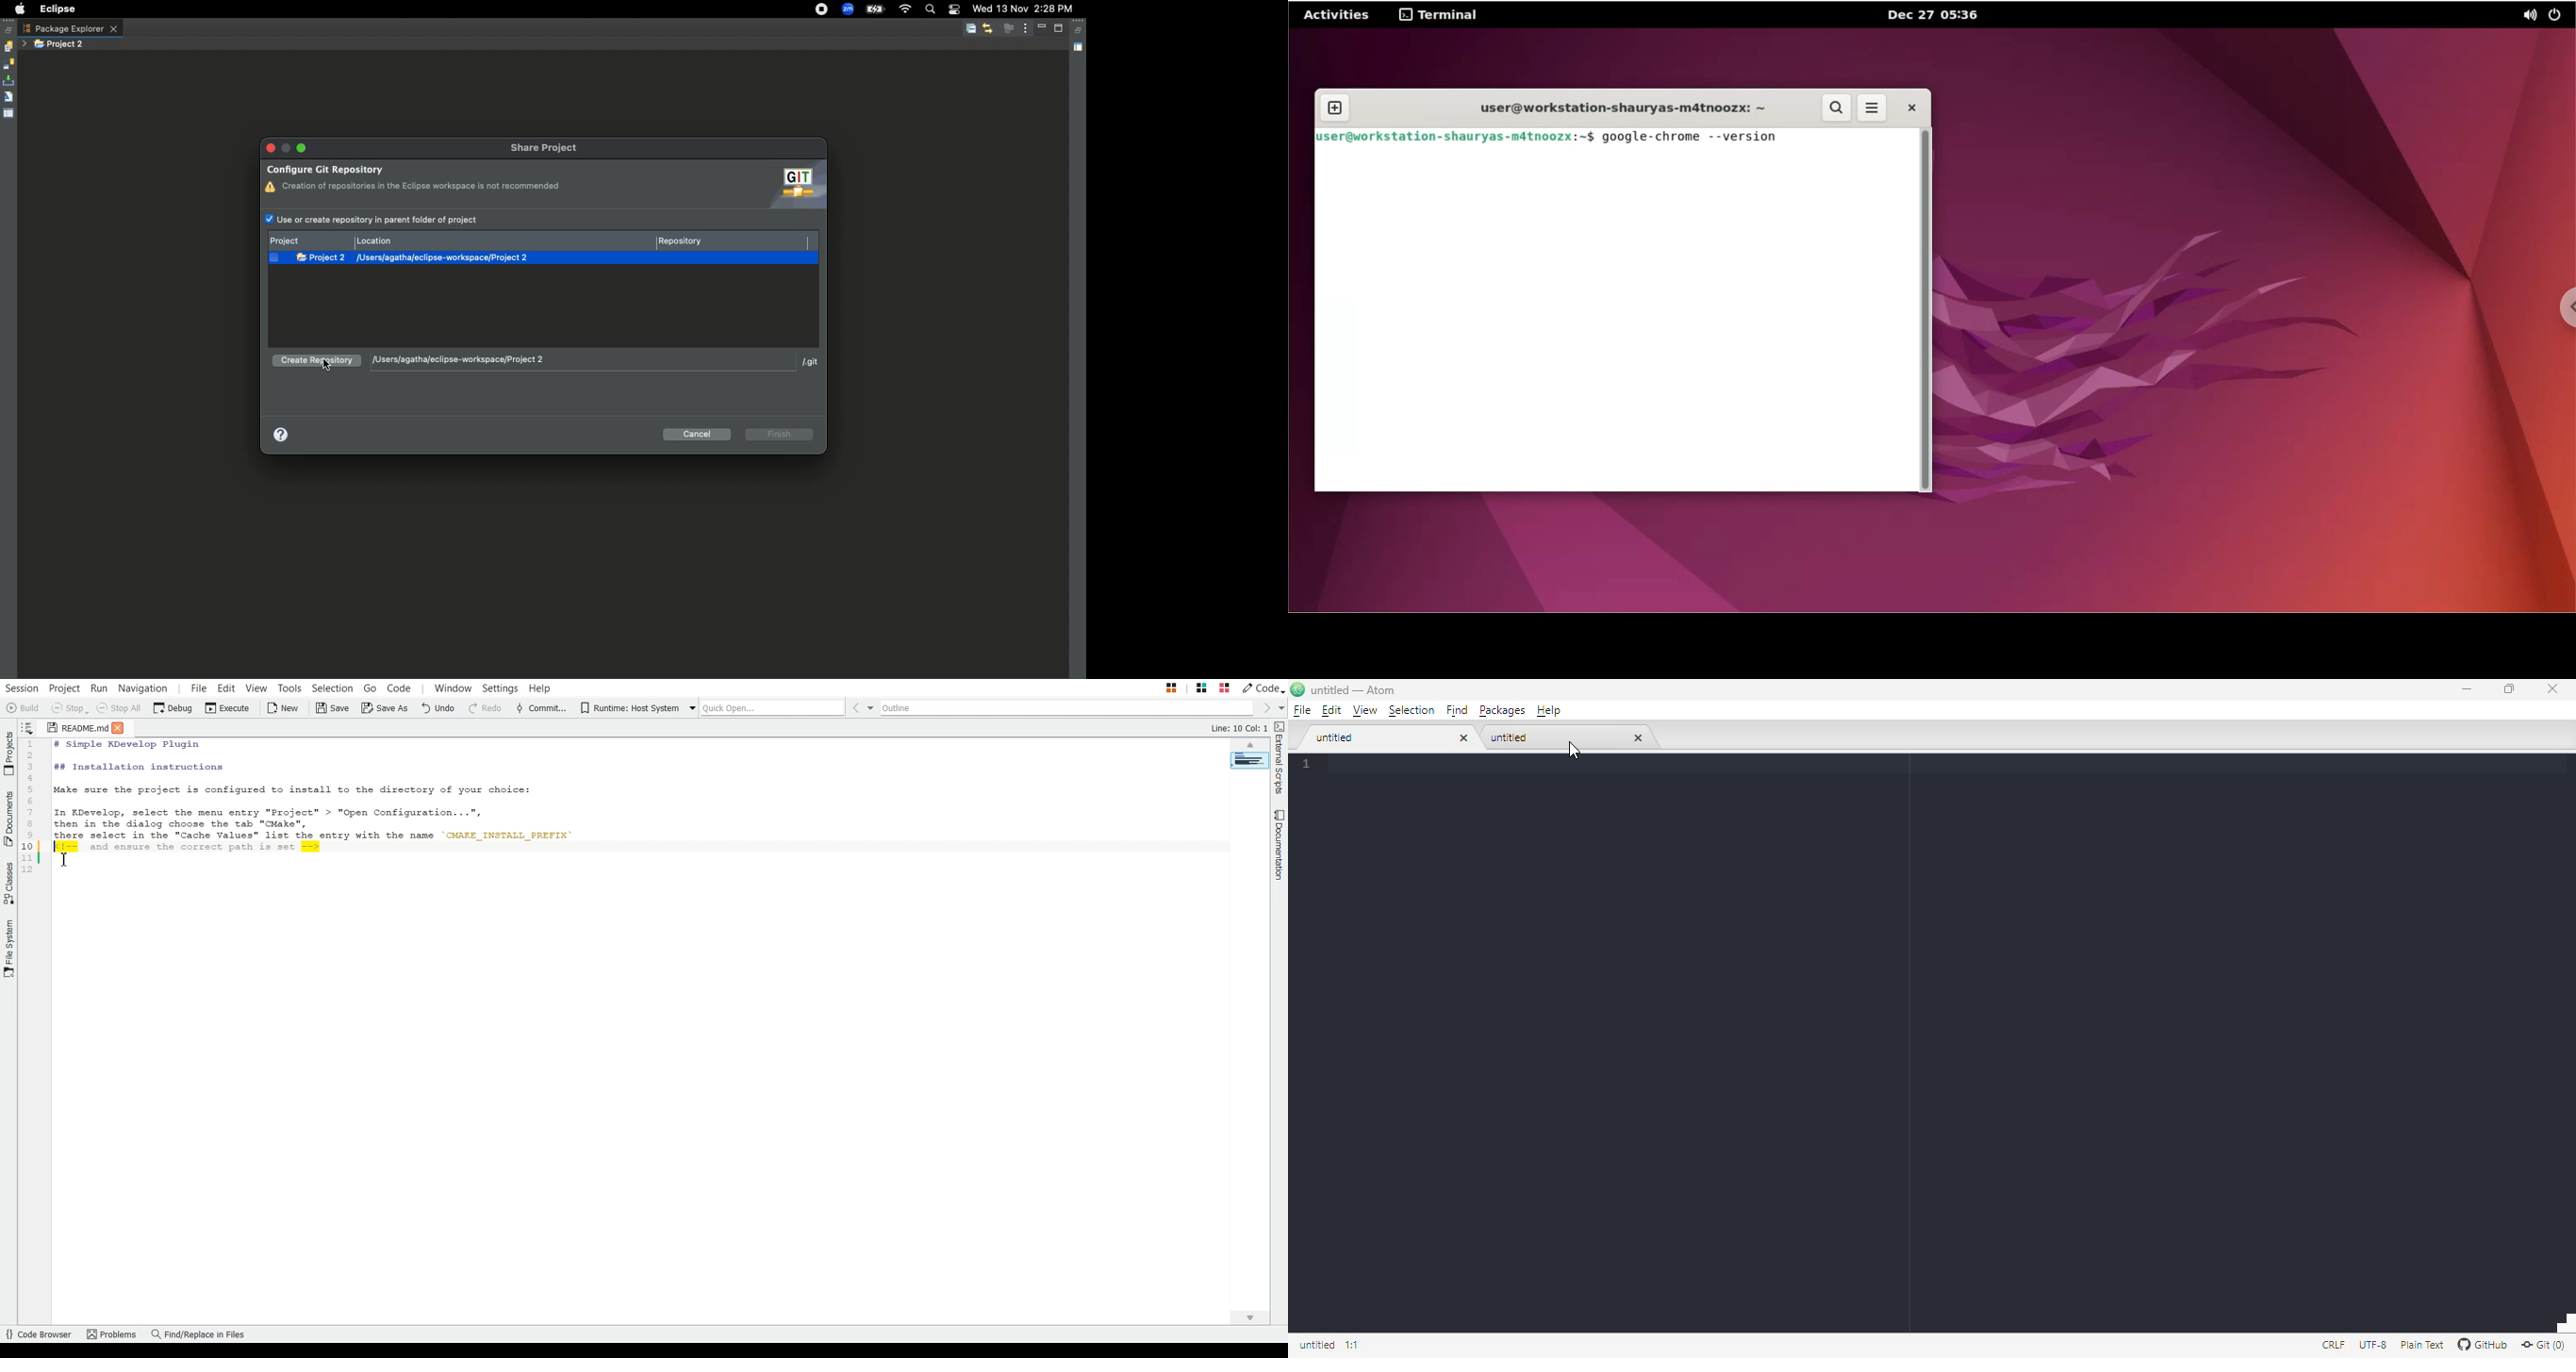  I want to click on Package explorer, so click(70, 29).